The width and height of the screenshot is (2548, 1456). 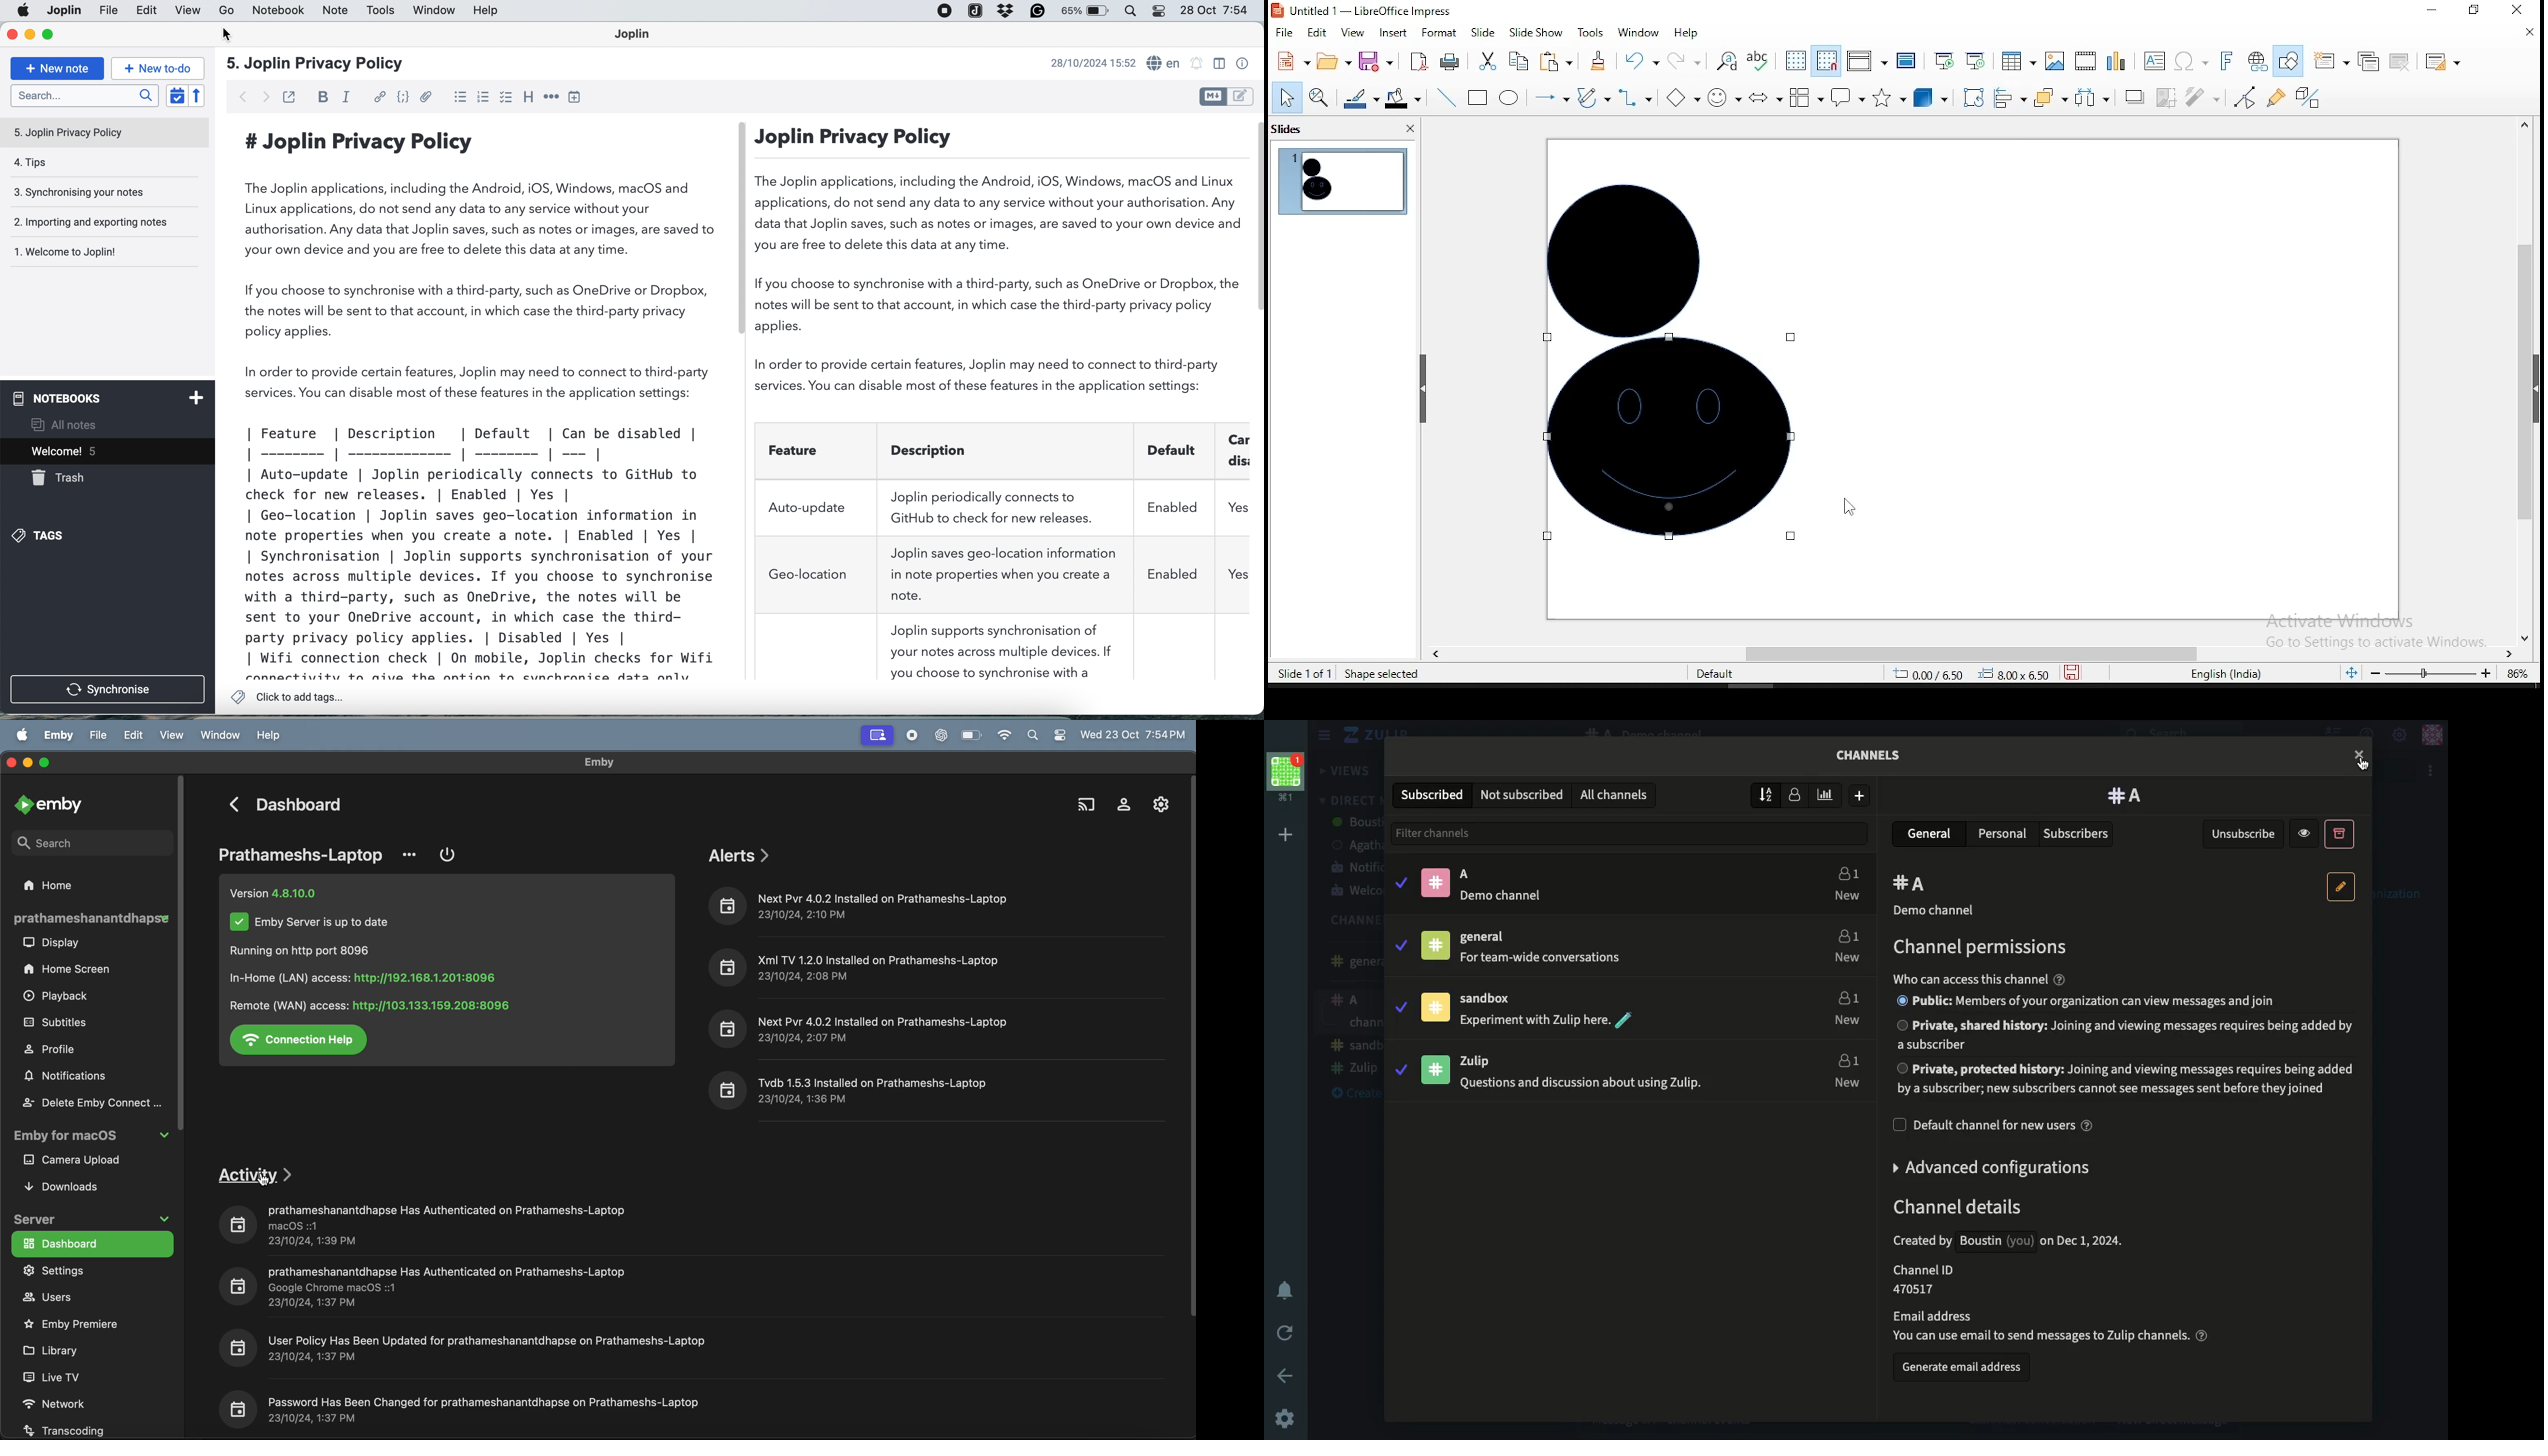 I want to click on edit, so click(x=147, y=11).